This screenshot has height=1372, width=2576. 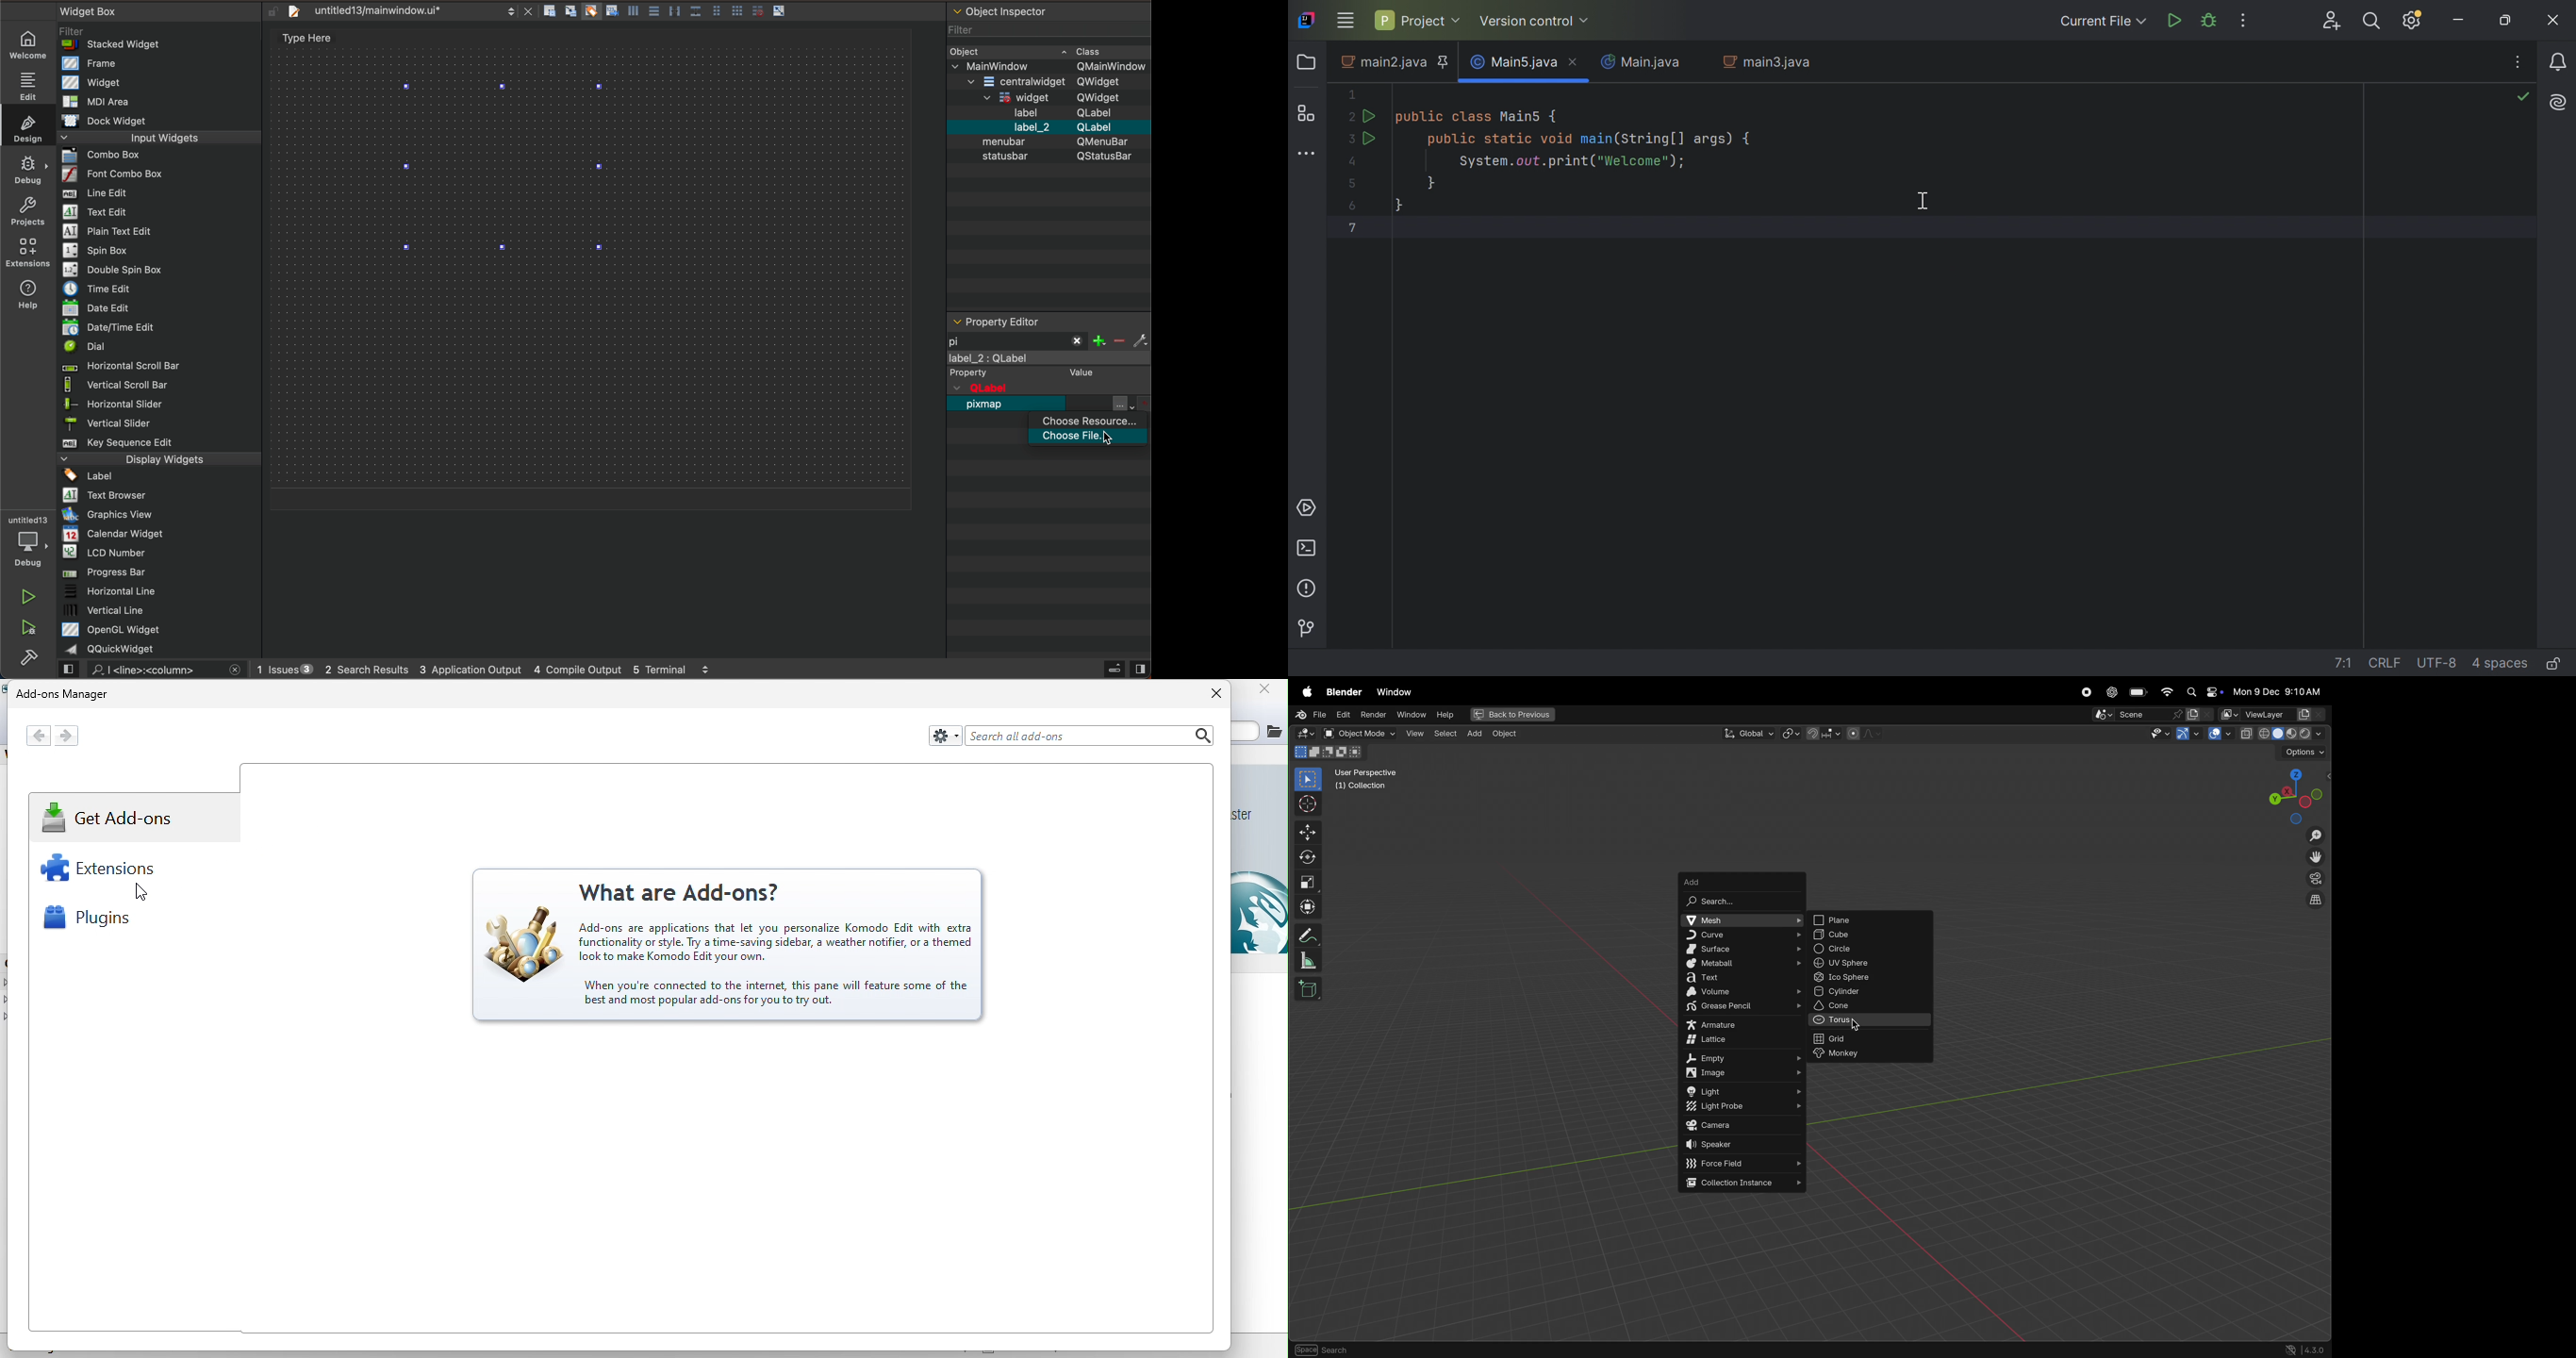 I want to click on filter, so click(x=1122, y=339).